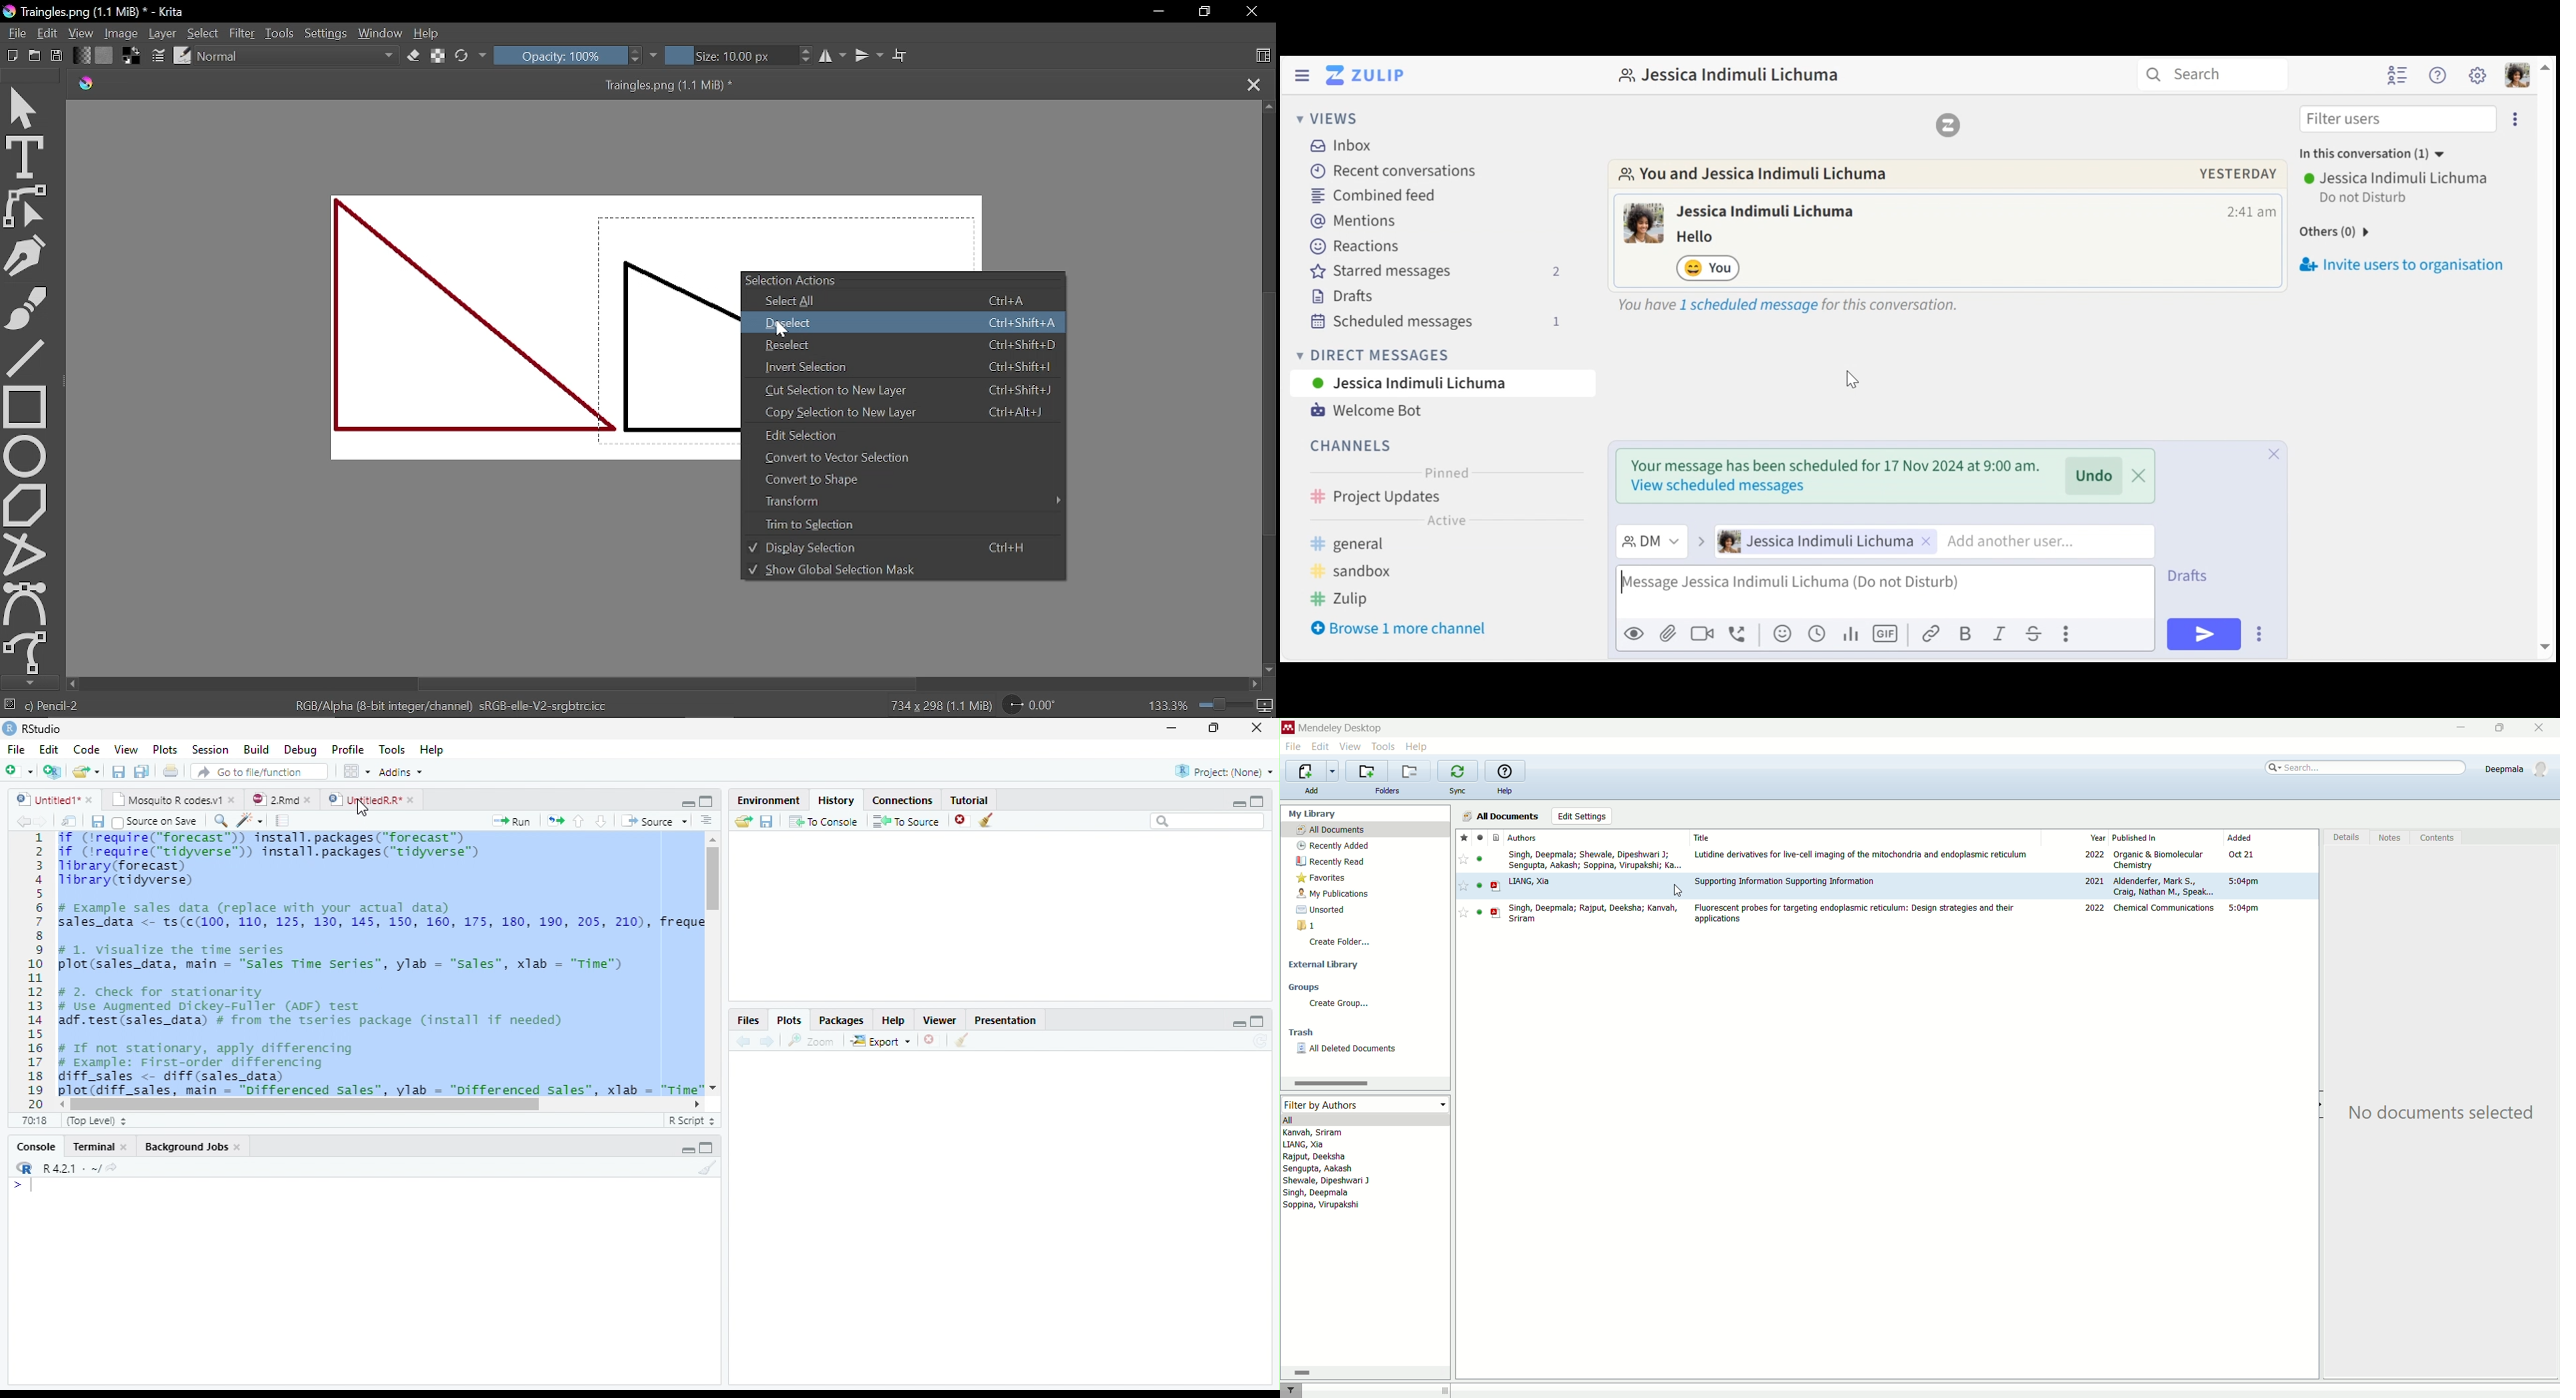 This screenshot has width=2576, height=1400. I want to click on Drafts, so click(1351, 299).